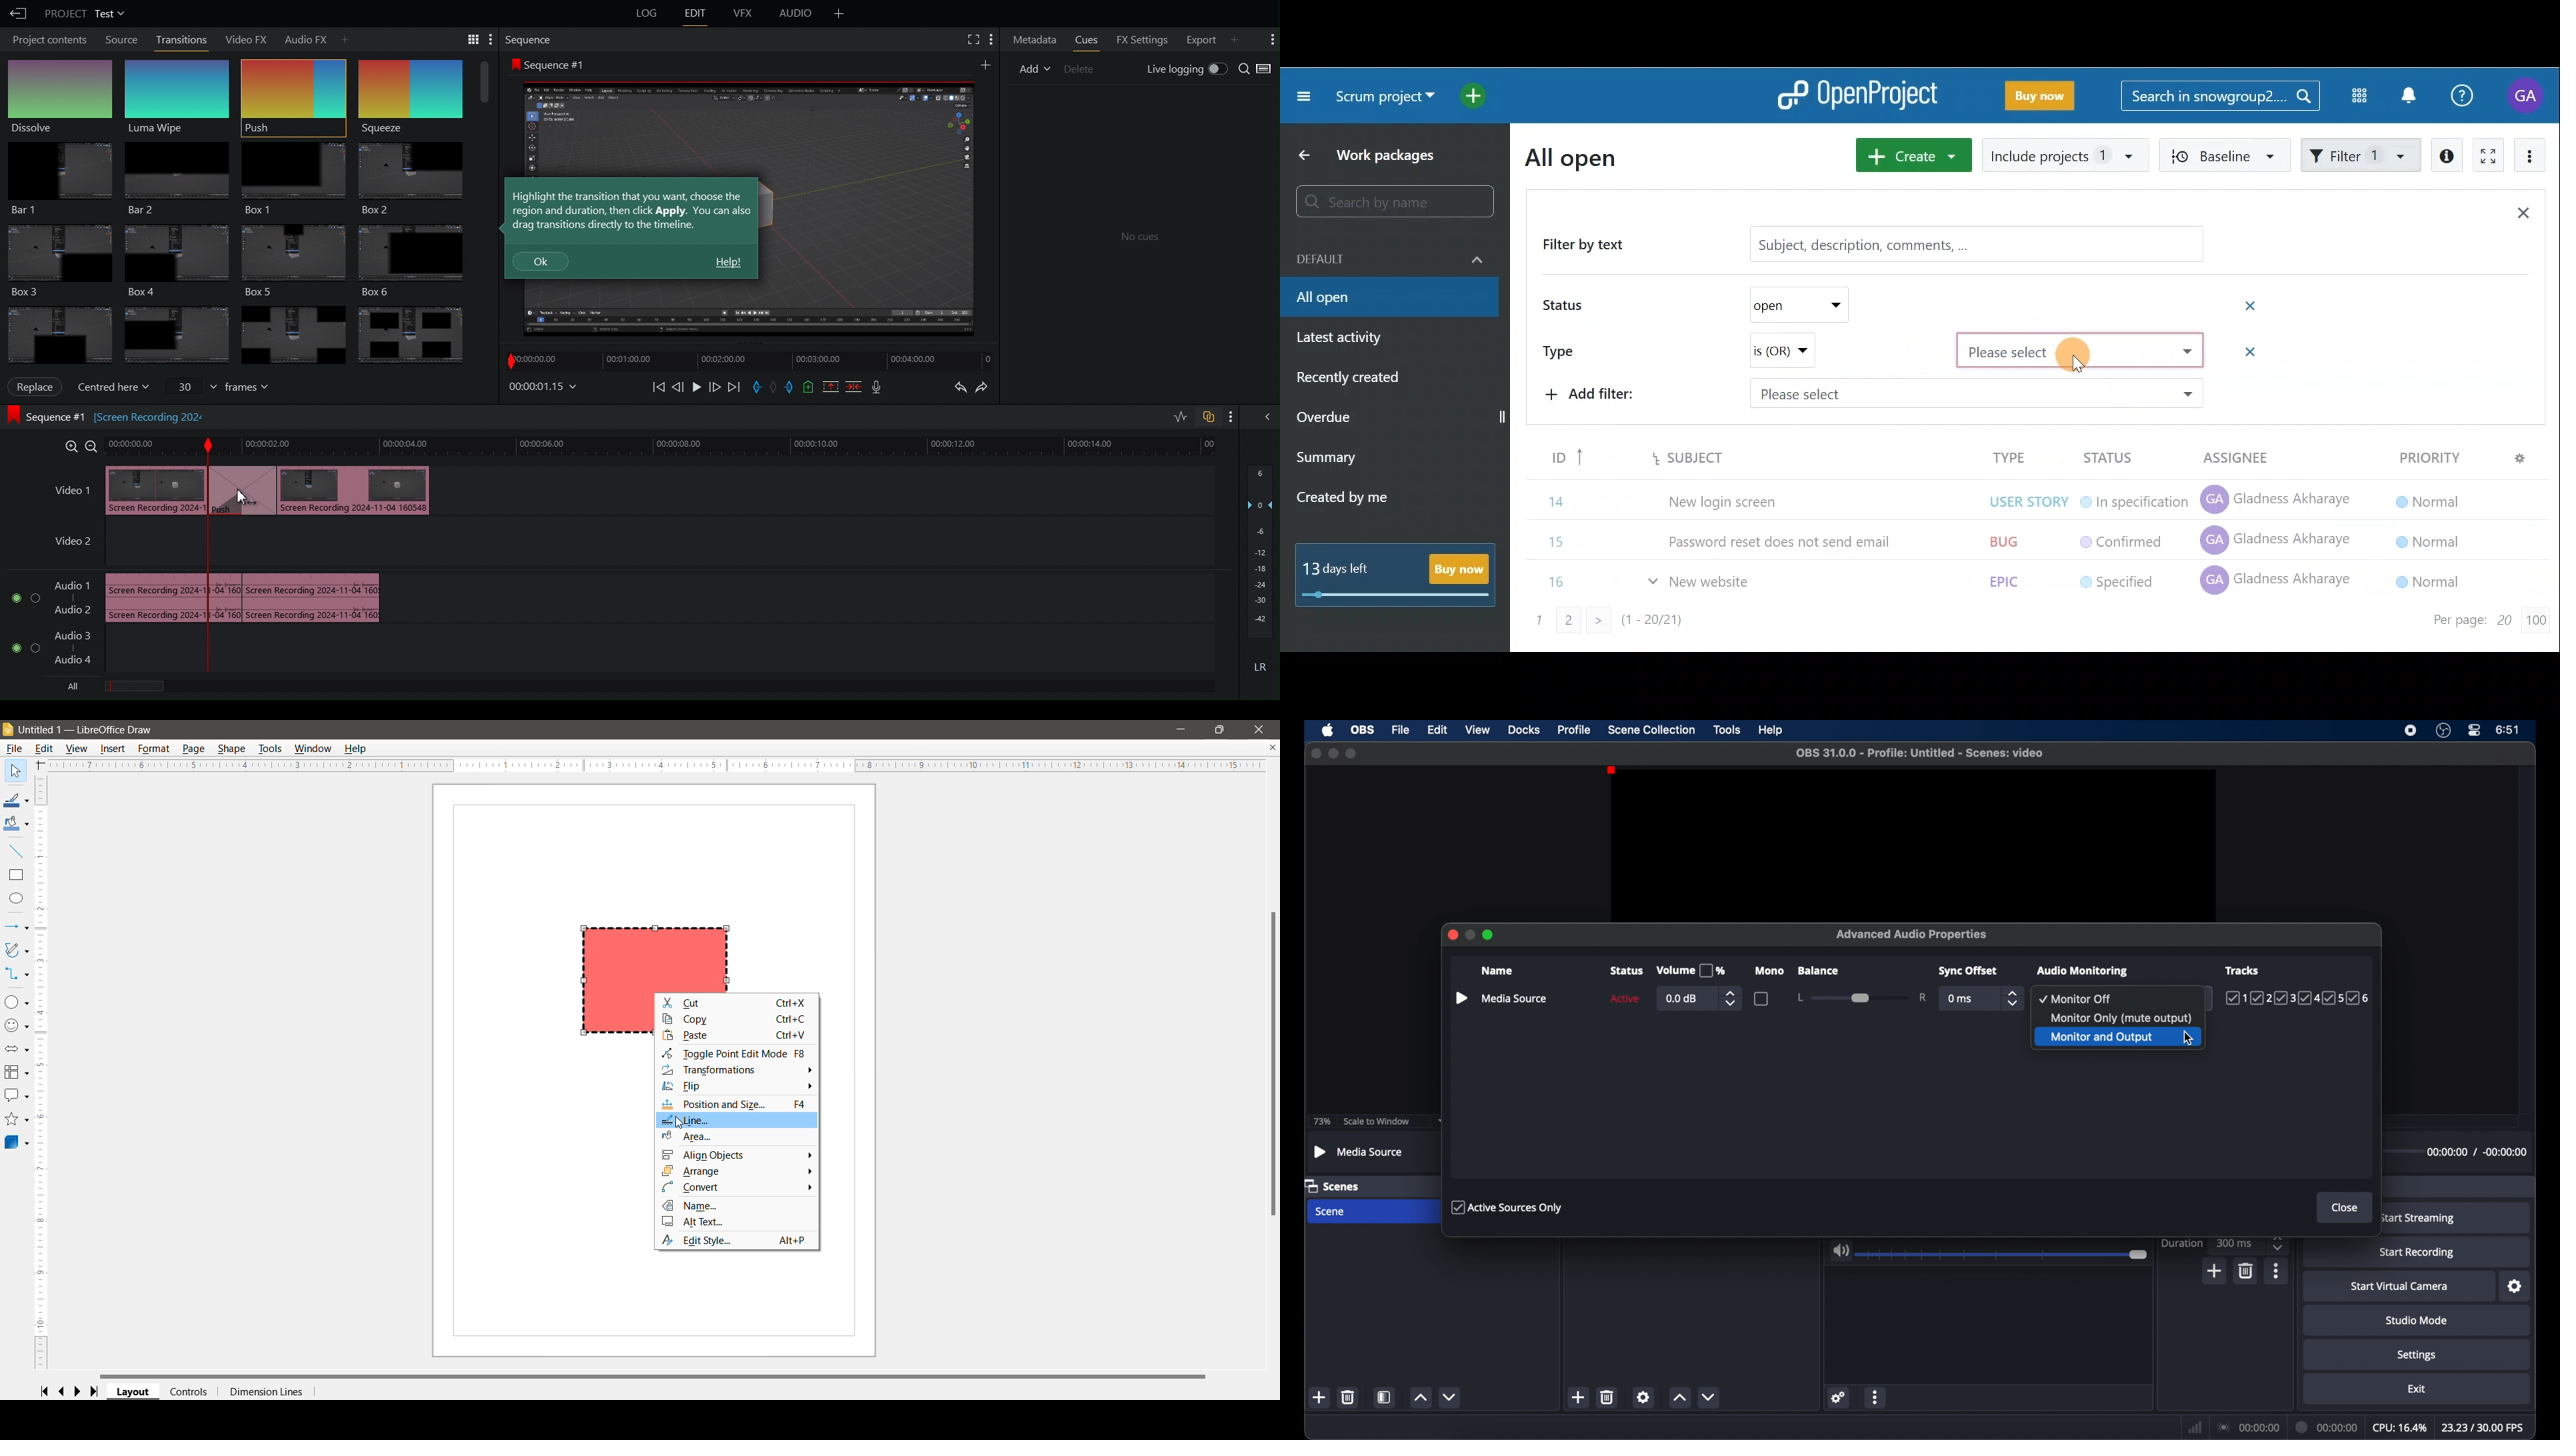  Describe the element at coordinates (1401, 730) in the screenshot. I see `file` at that location.